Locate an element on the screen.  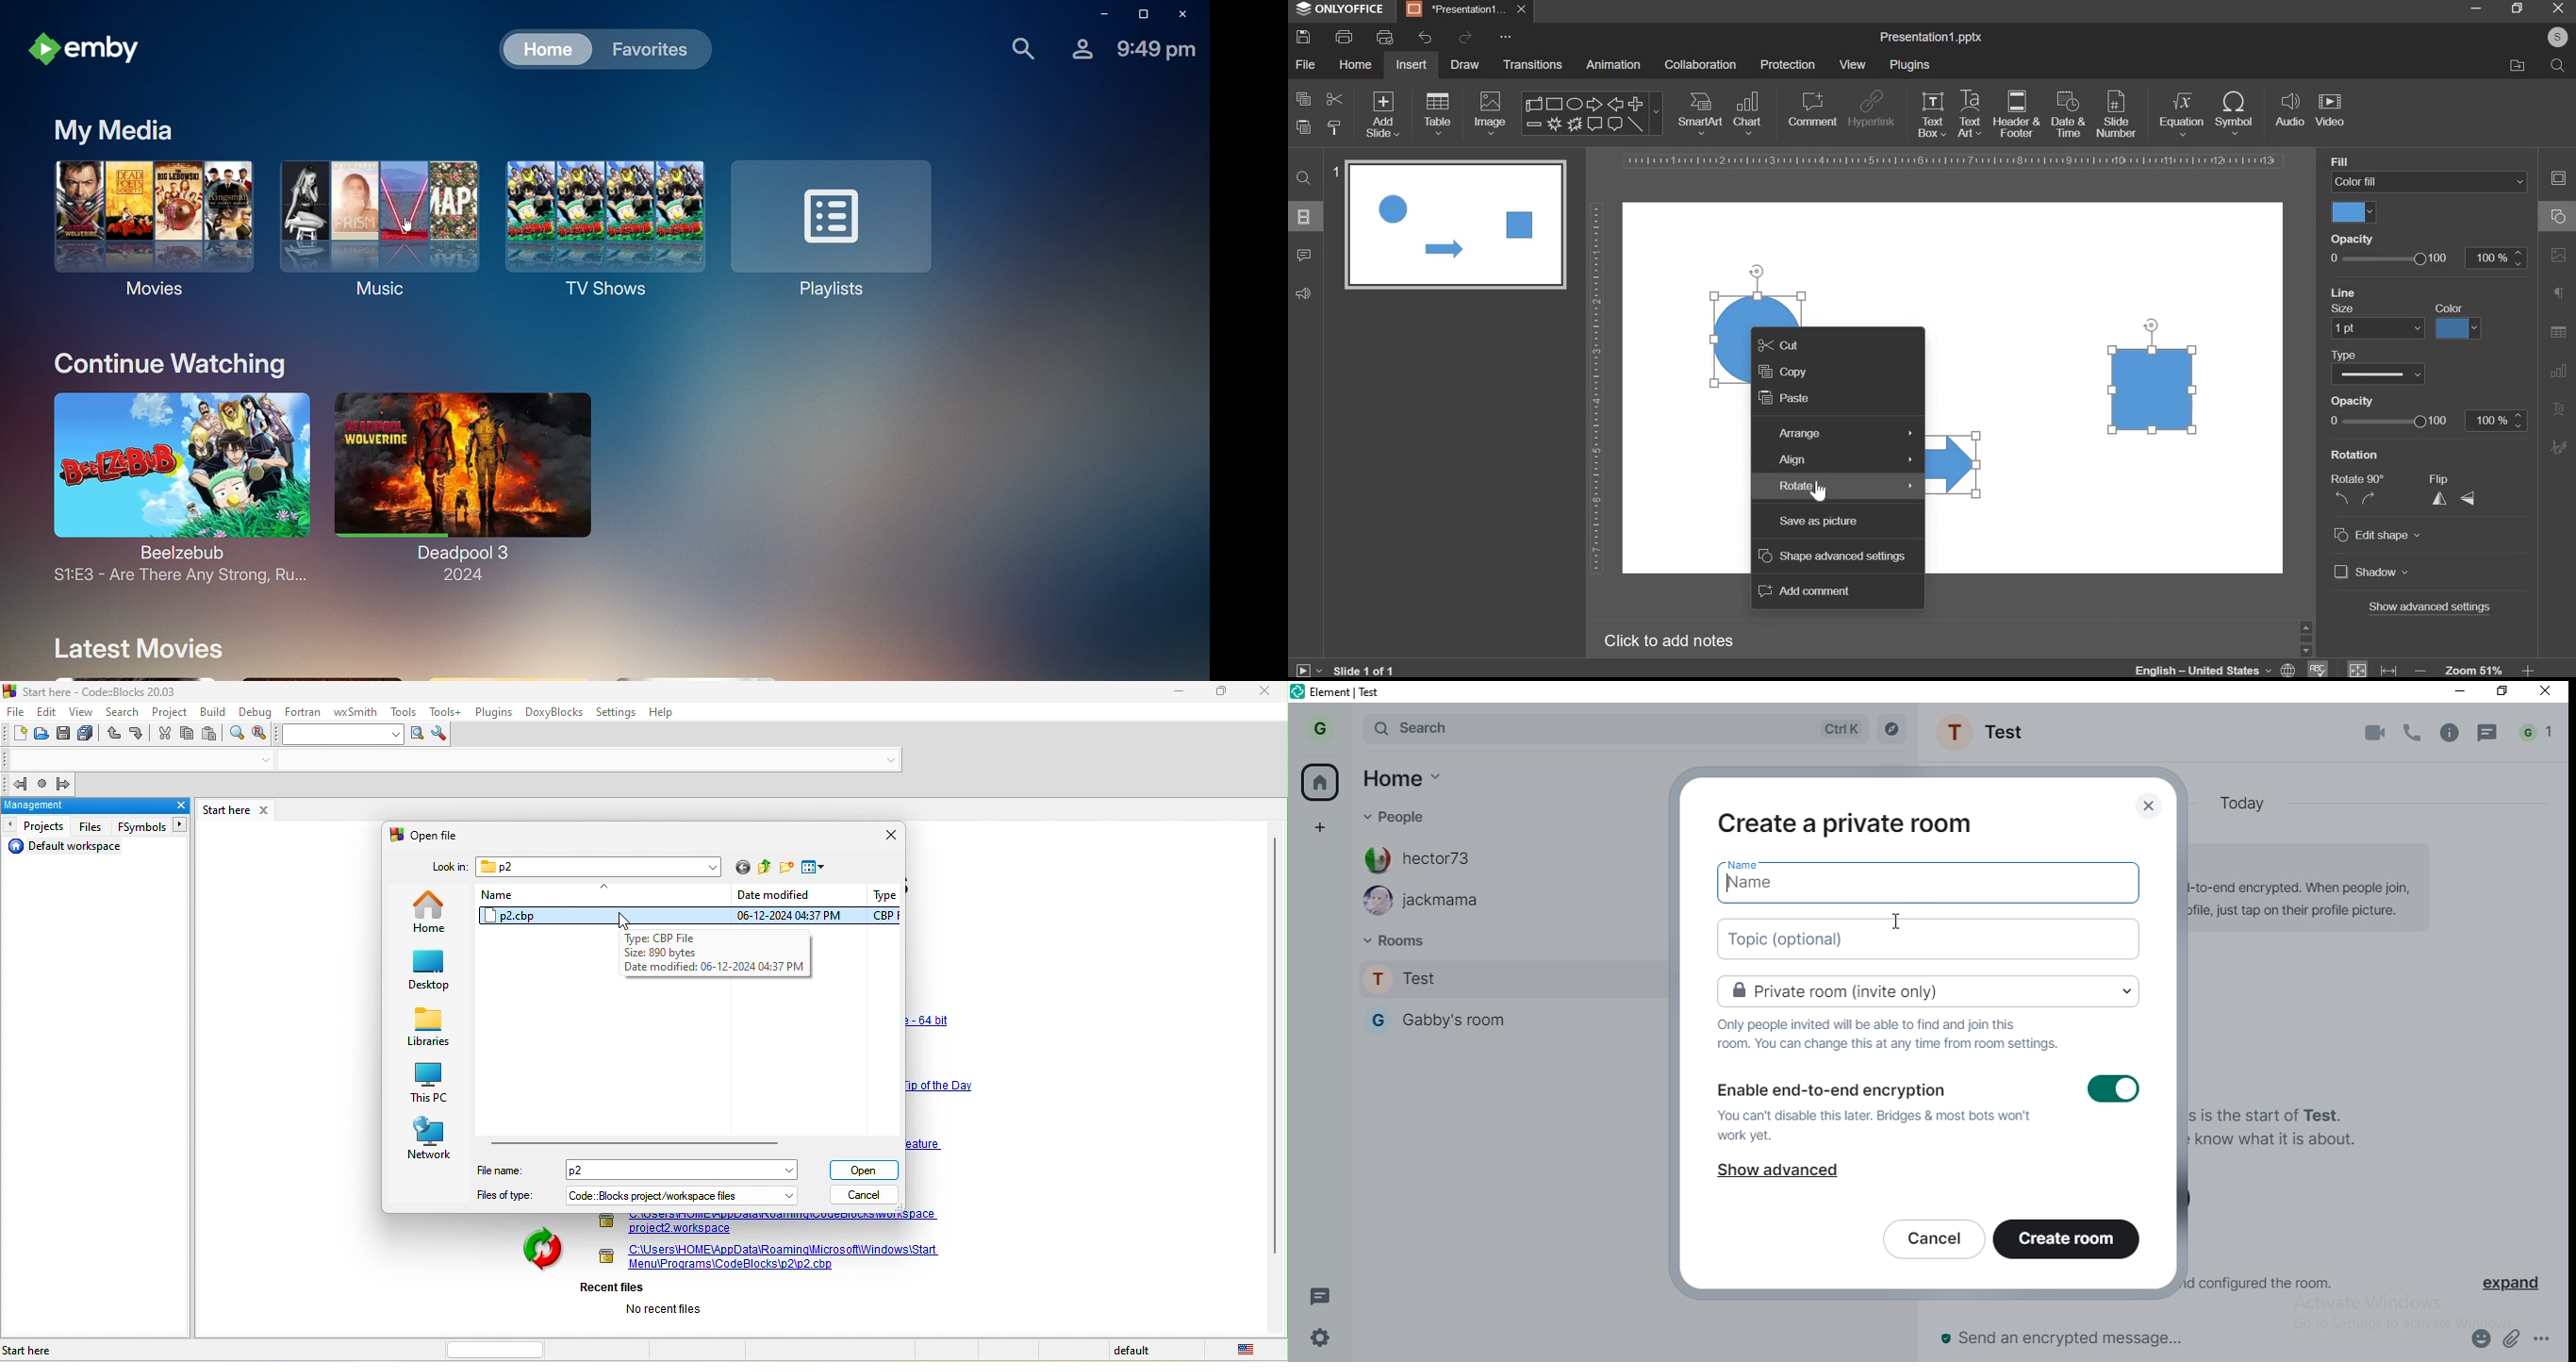
view menu is located at coordinates (816, 870).